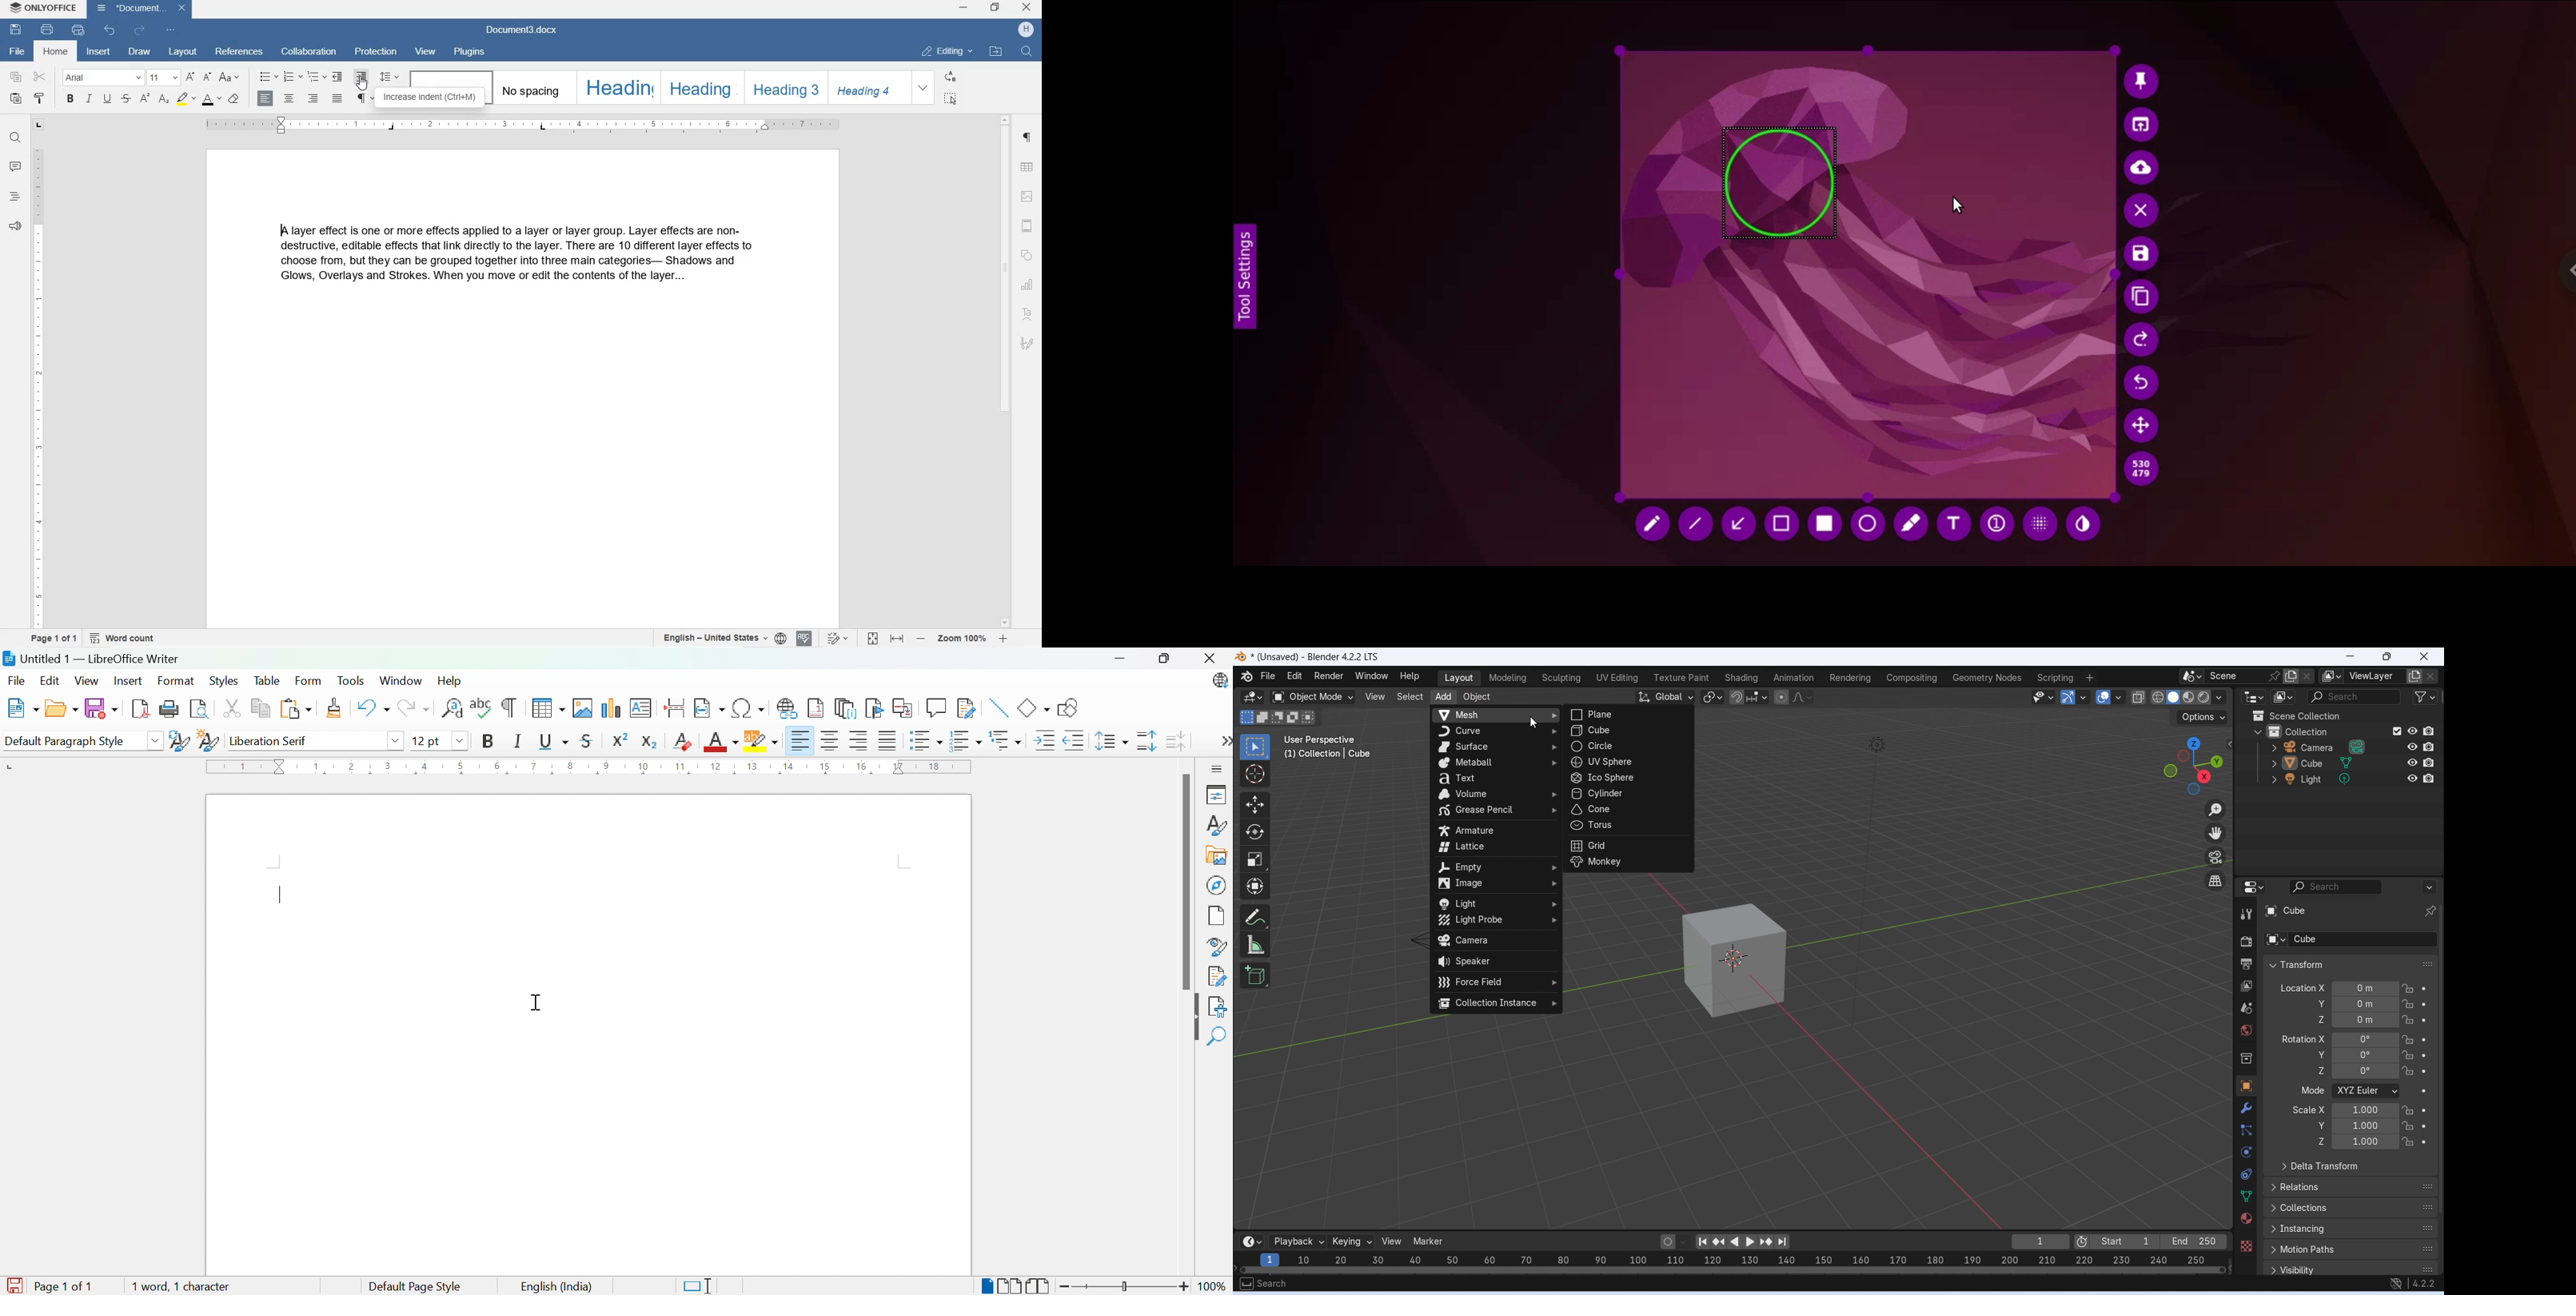  What do you see at coordinates (482, 707) in the screenshot?
I see `Check spelling` at bounding box center [482, 707].